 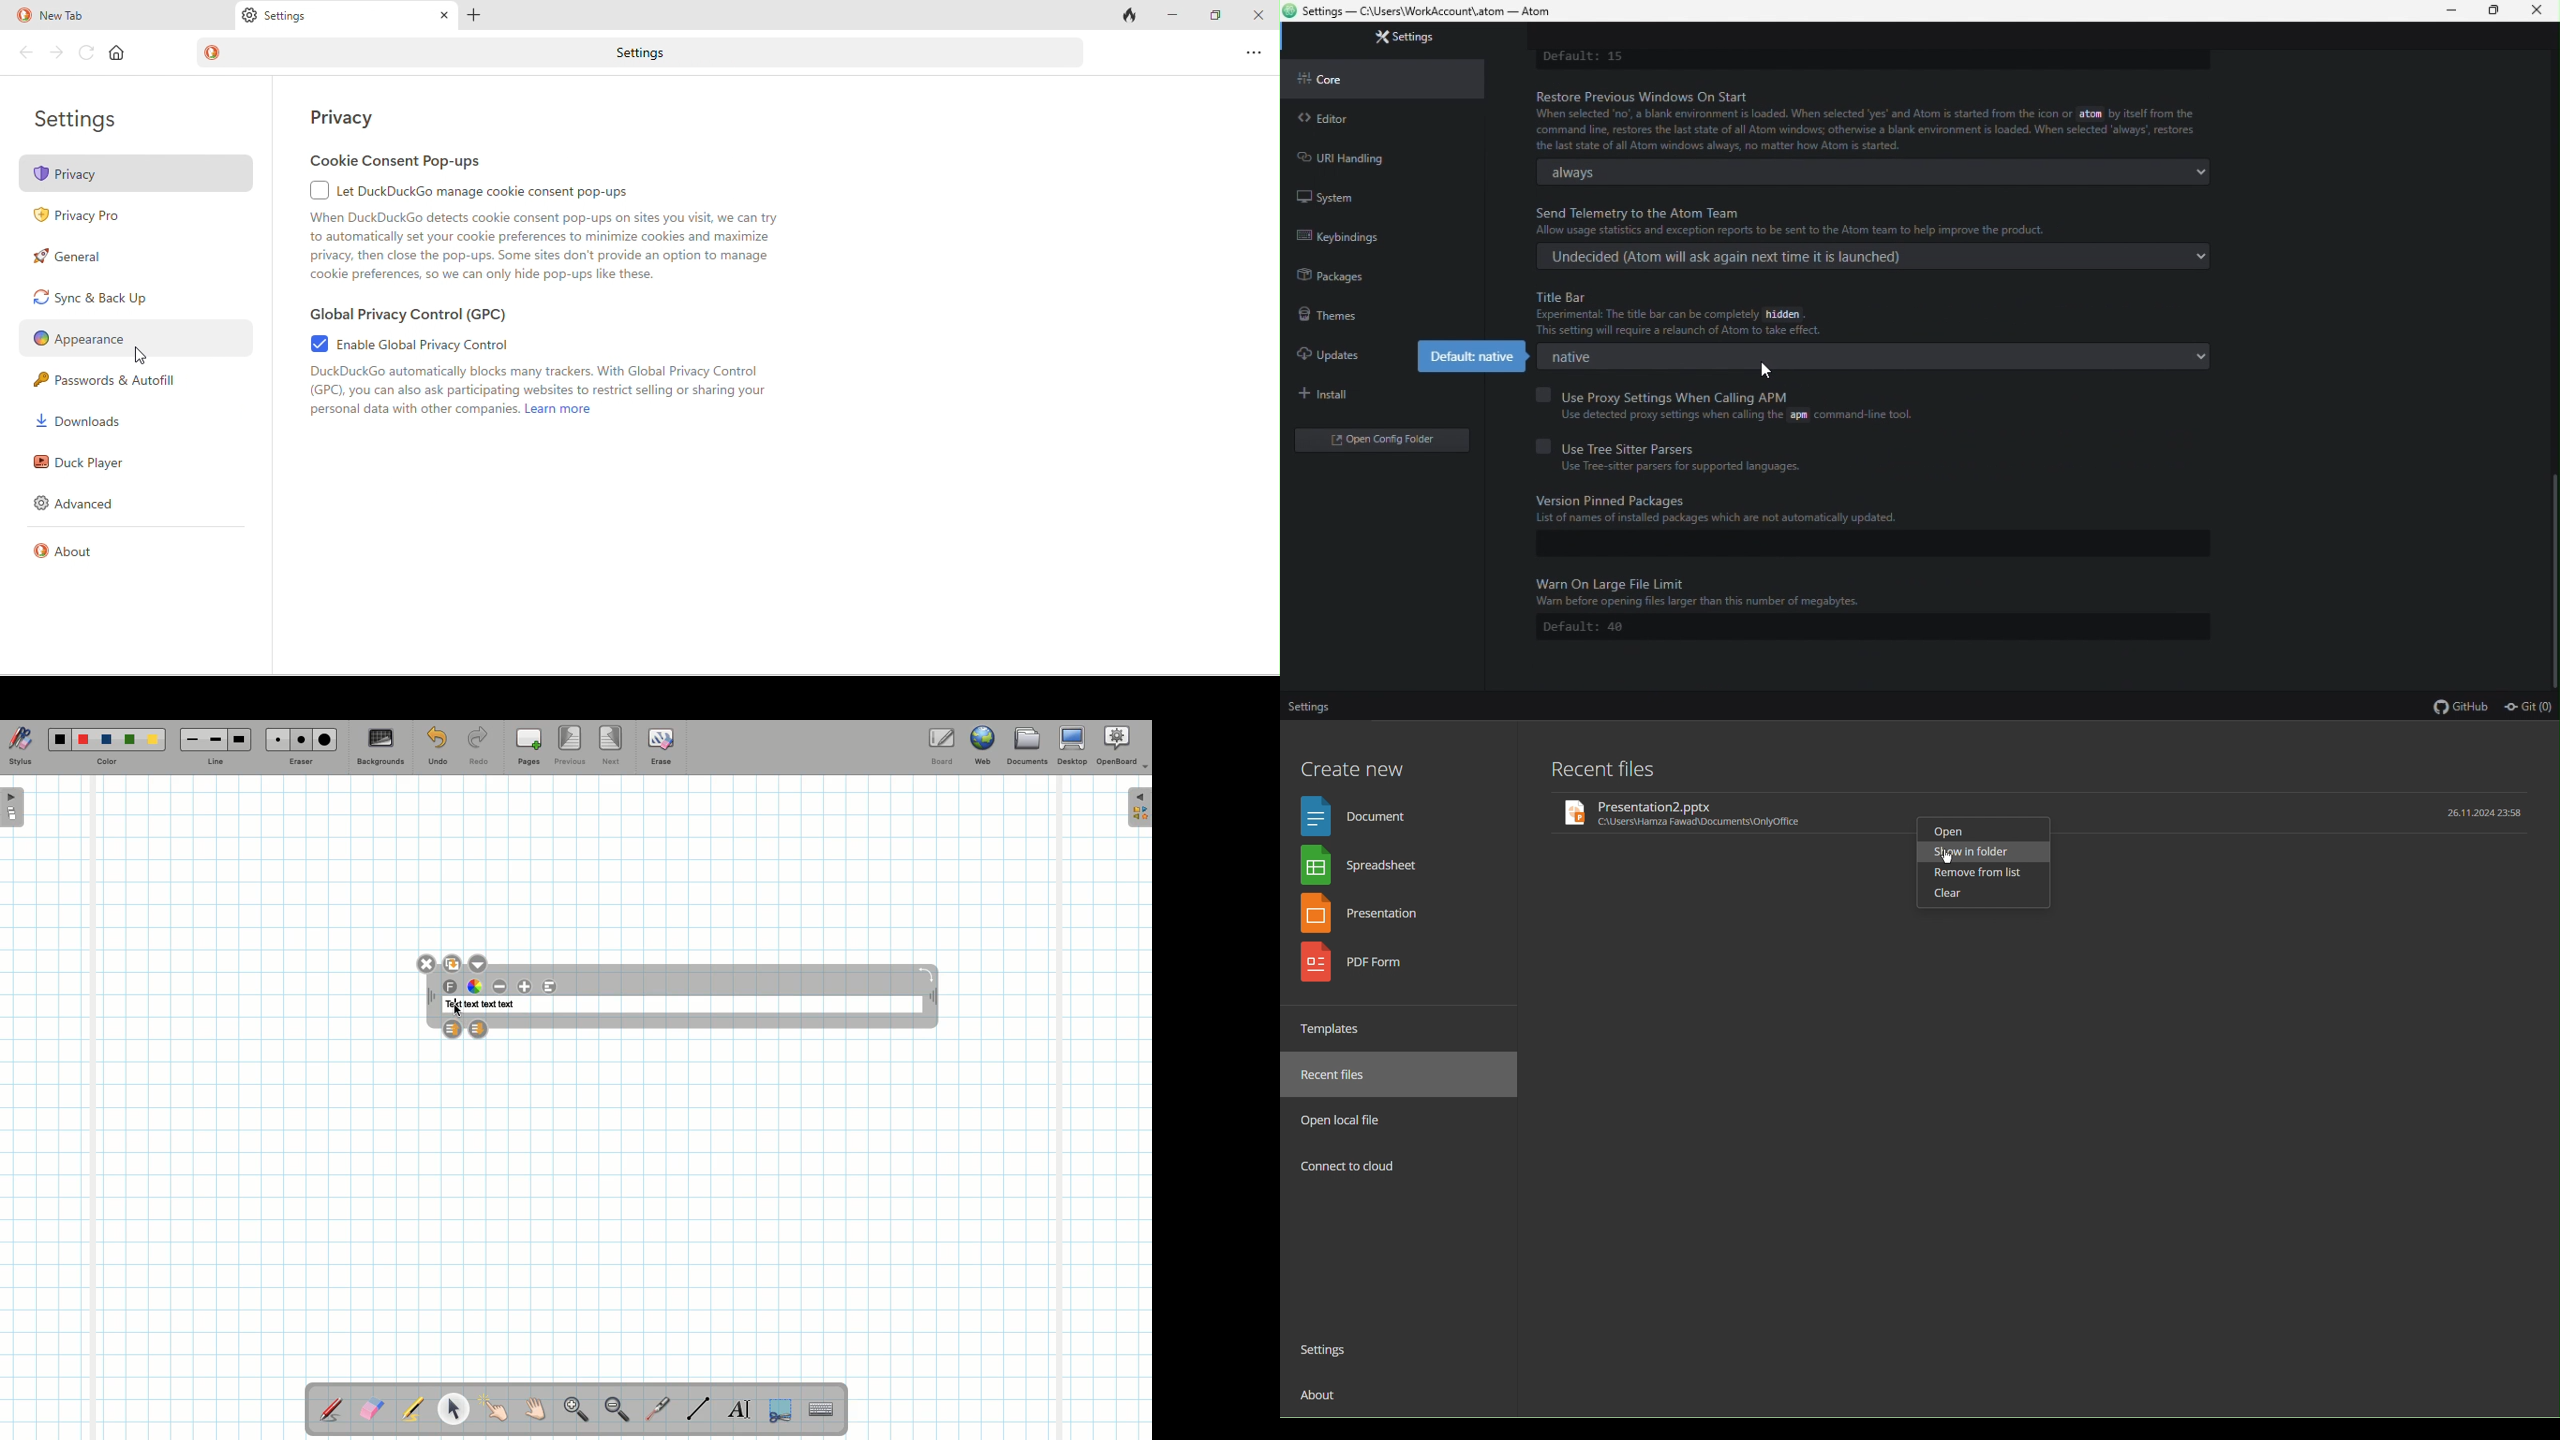 What do you see at coordinates (2552, 581) in the screenshot?
I see `Scroll bar` at bounding box center [2552, 581].